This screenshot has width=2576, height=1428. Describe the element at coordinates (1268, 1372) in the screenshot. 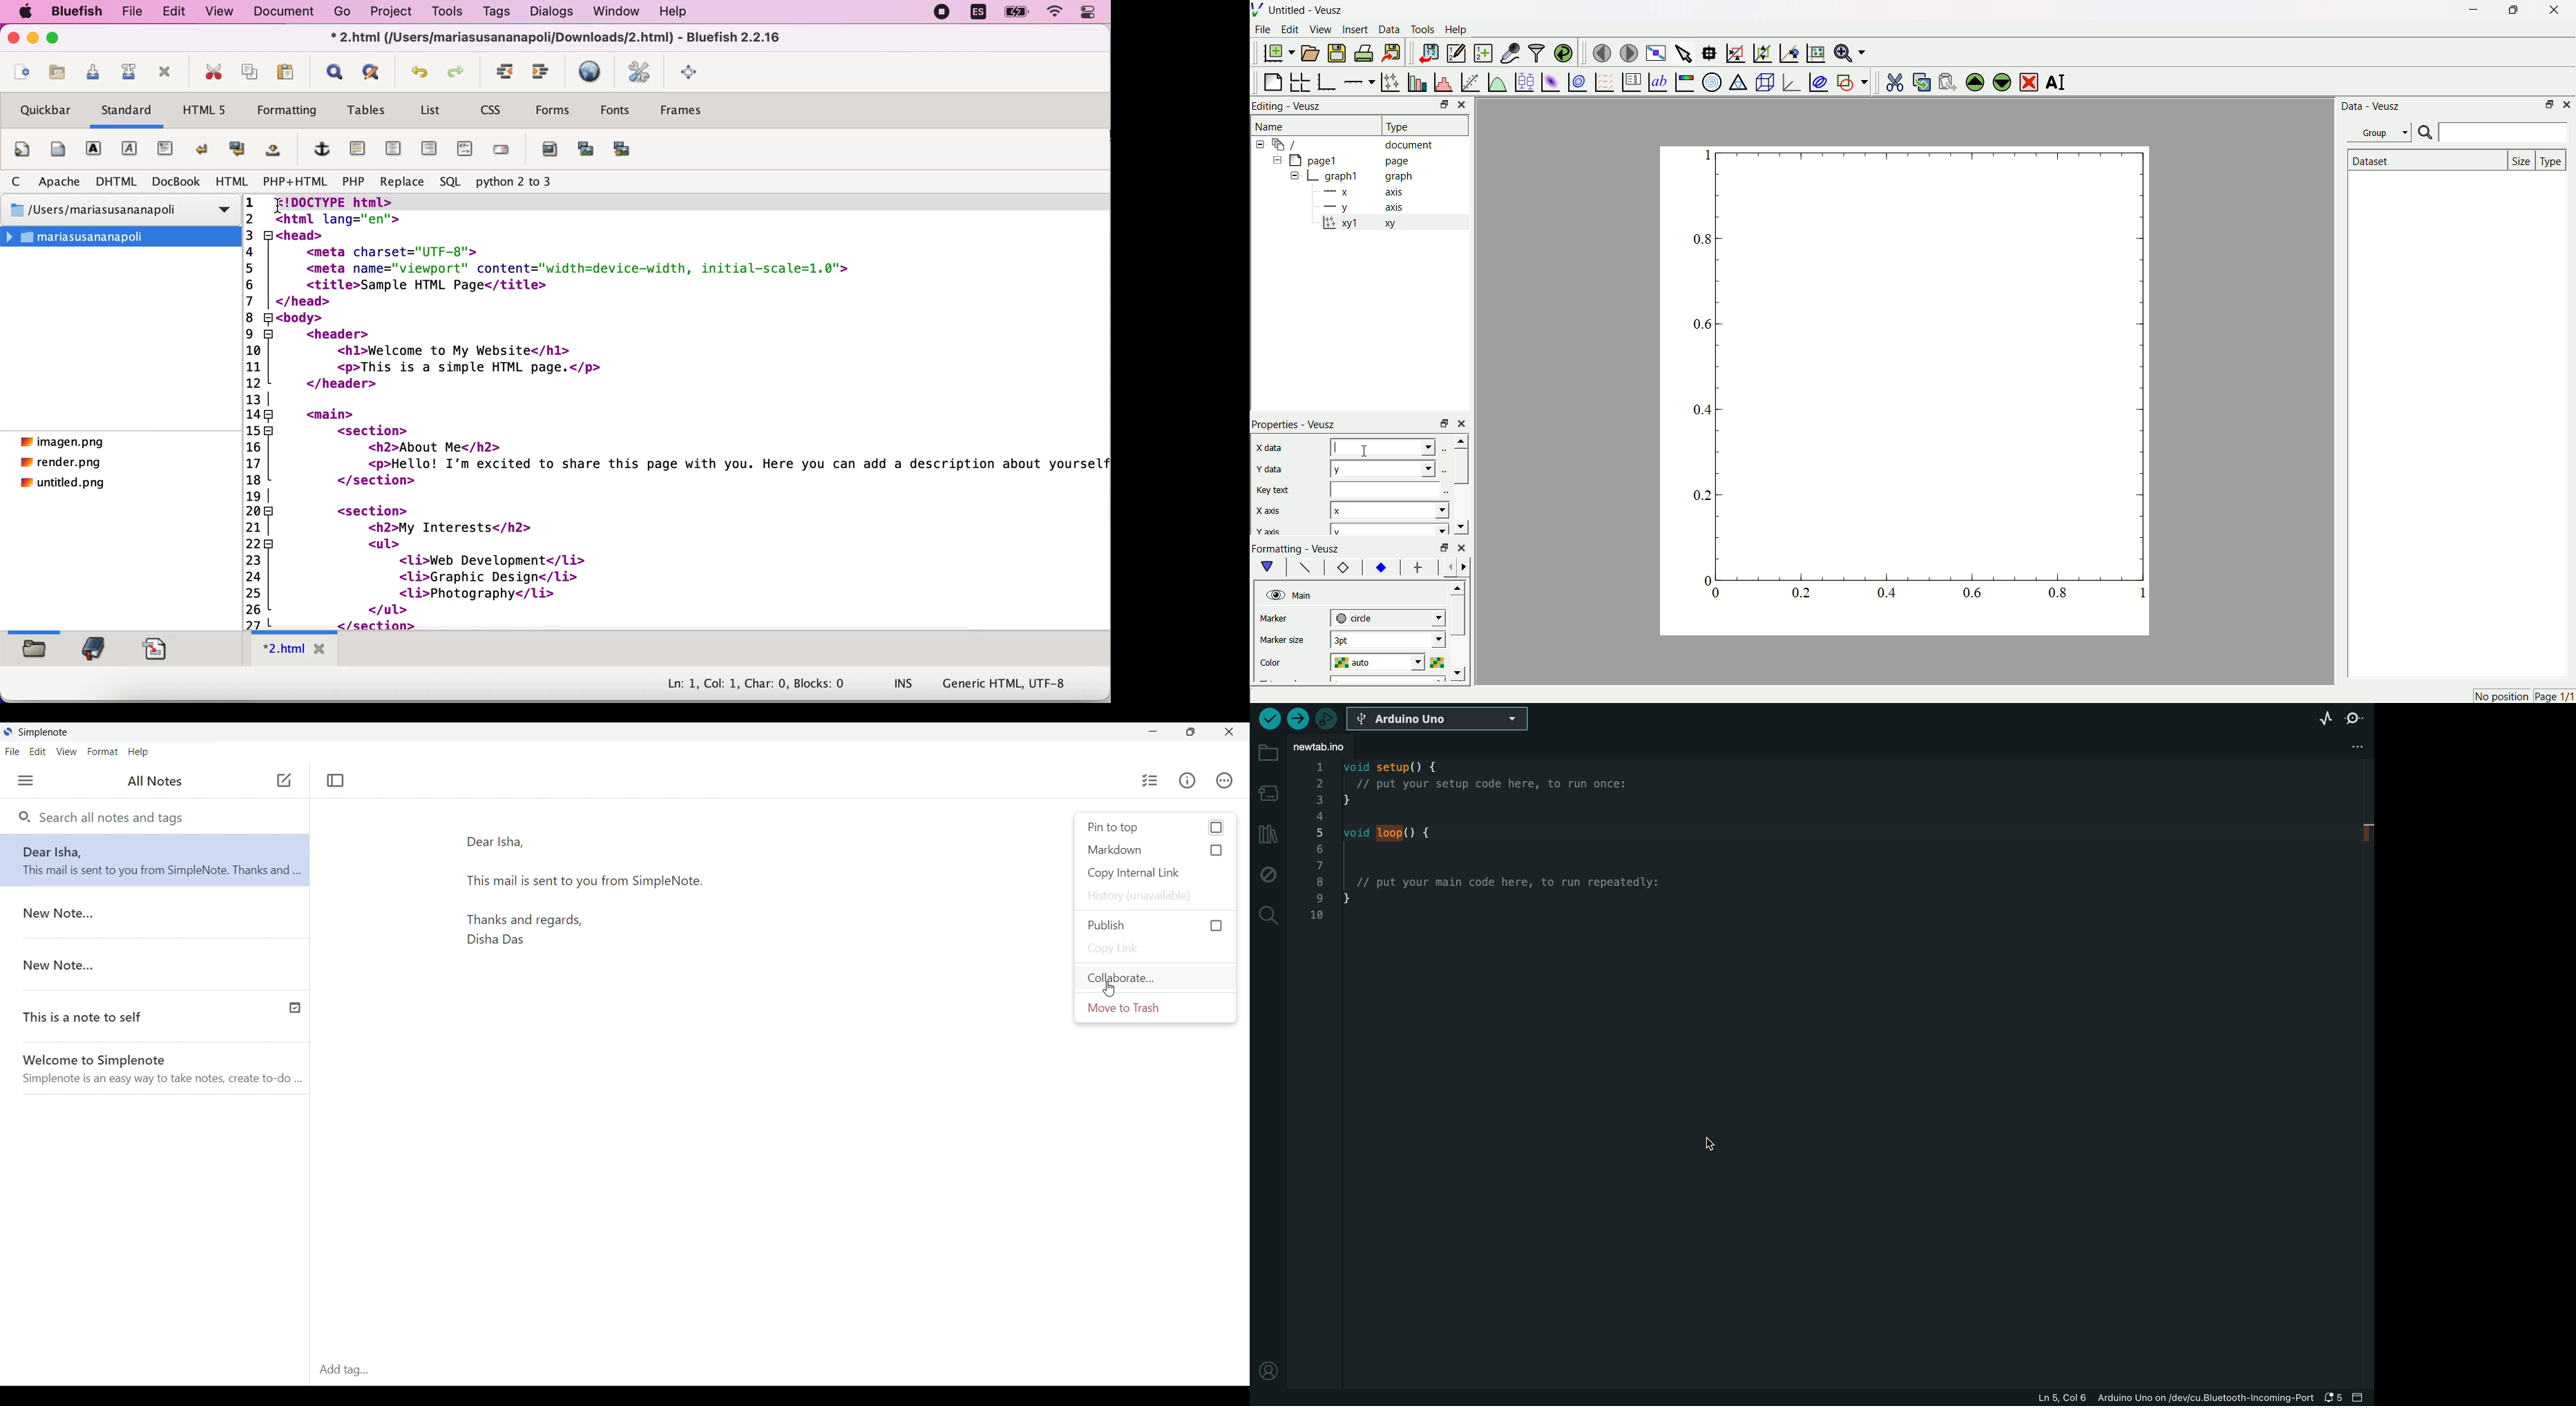

I see `profile` at that location.